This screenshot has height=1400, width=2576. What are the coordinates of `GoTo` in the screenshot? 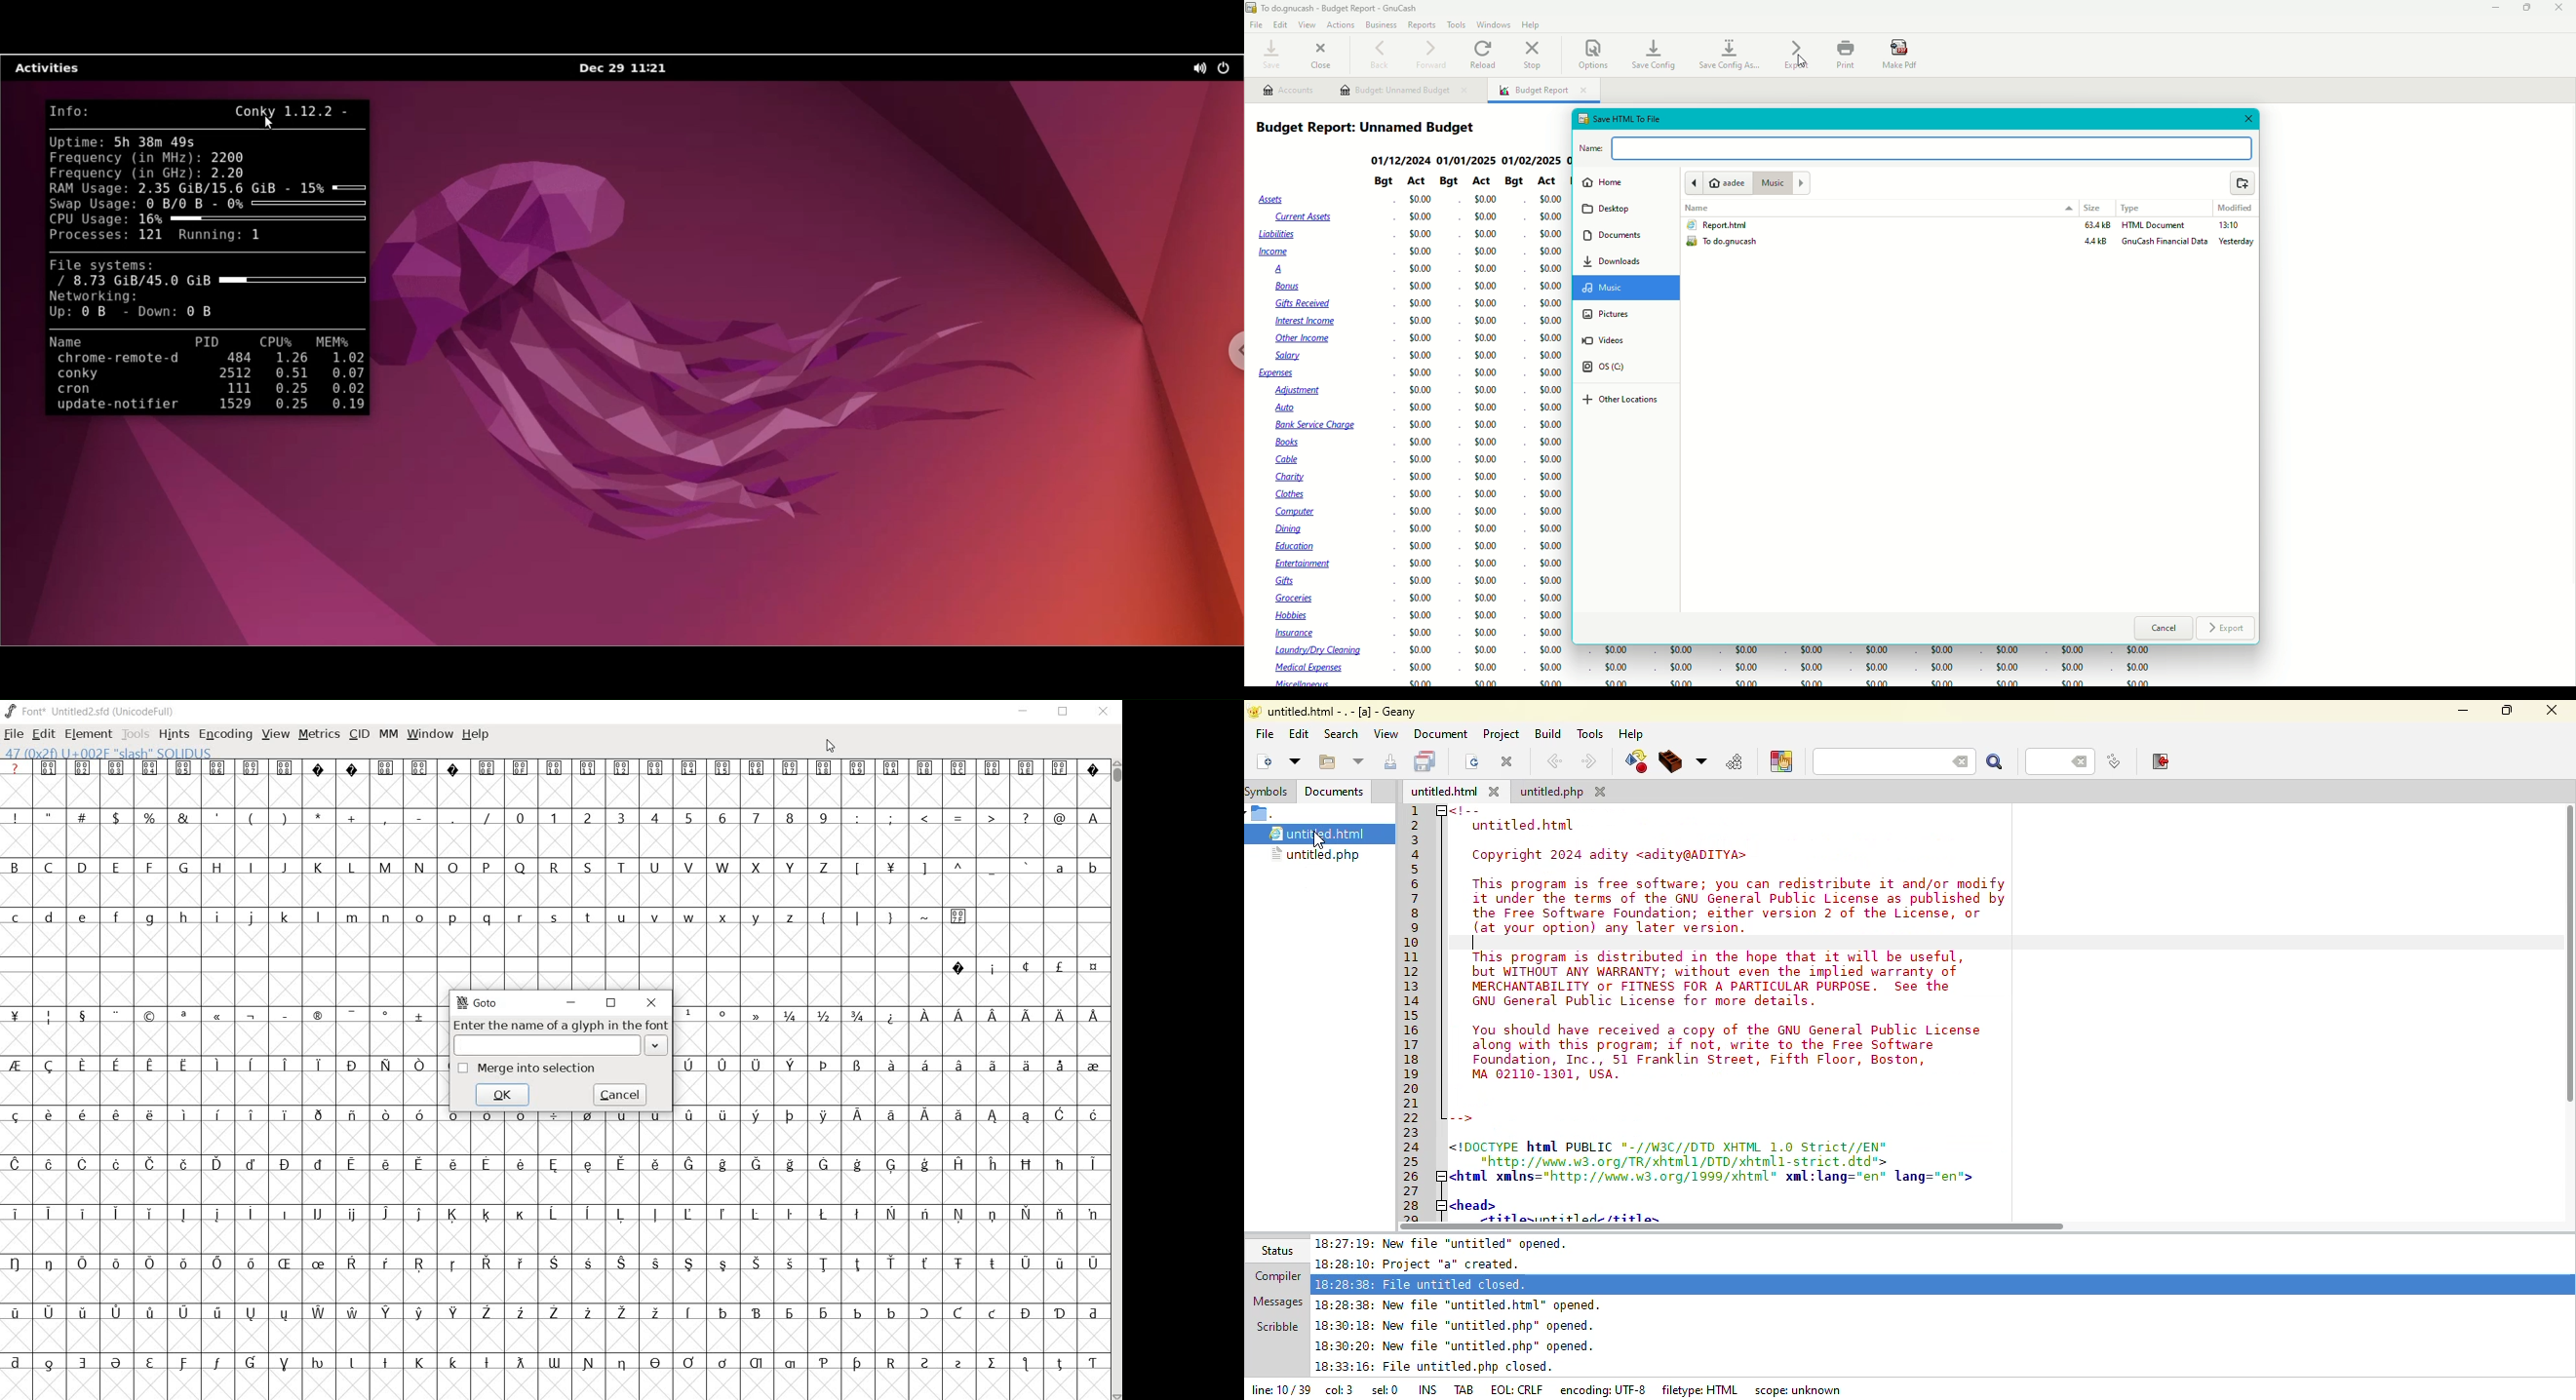 It's located at (478, 1003).